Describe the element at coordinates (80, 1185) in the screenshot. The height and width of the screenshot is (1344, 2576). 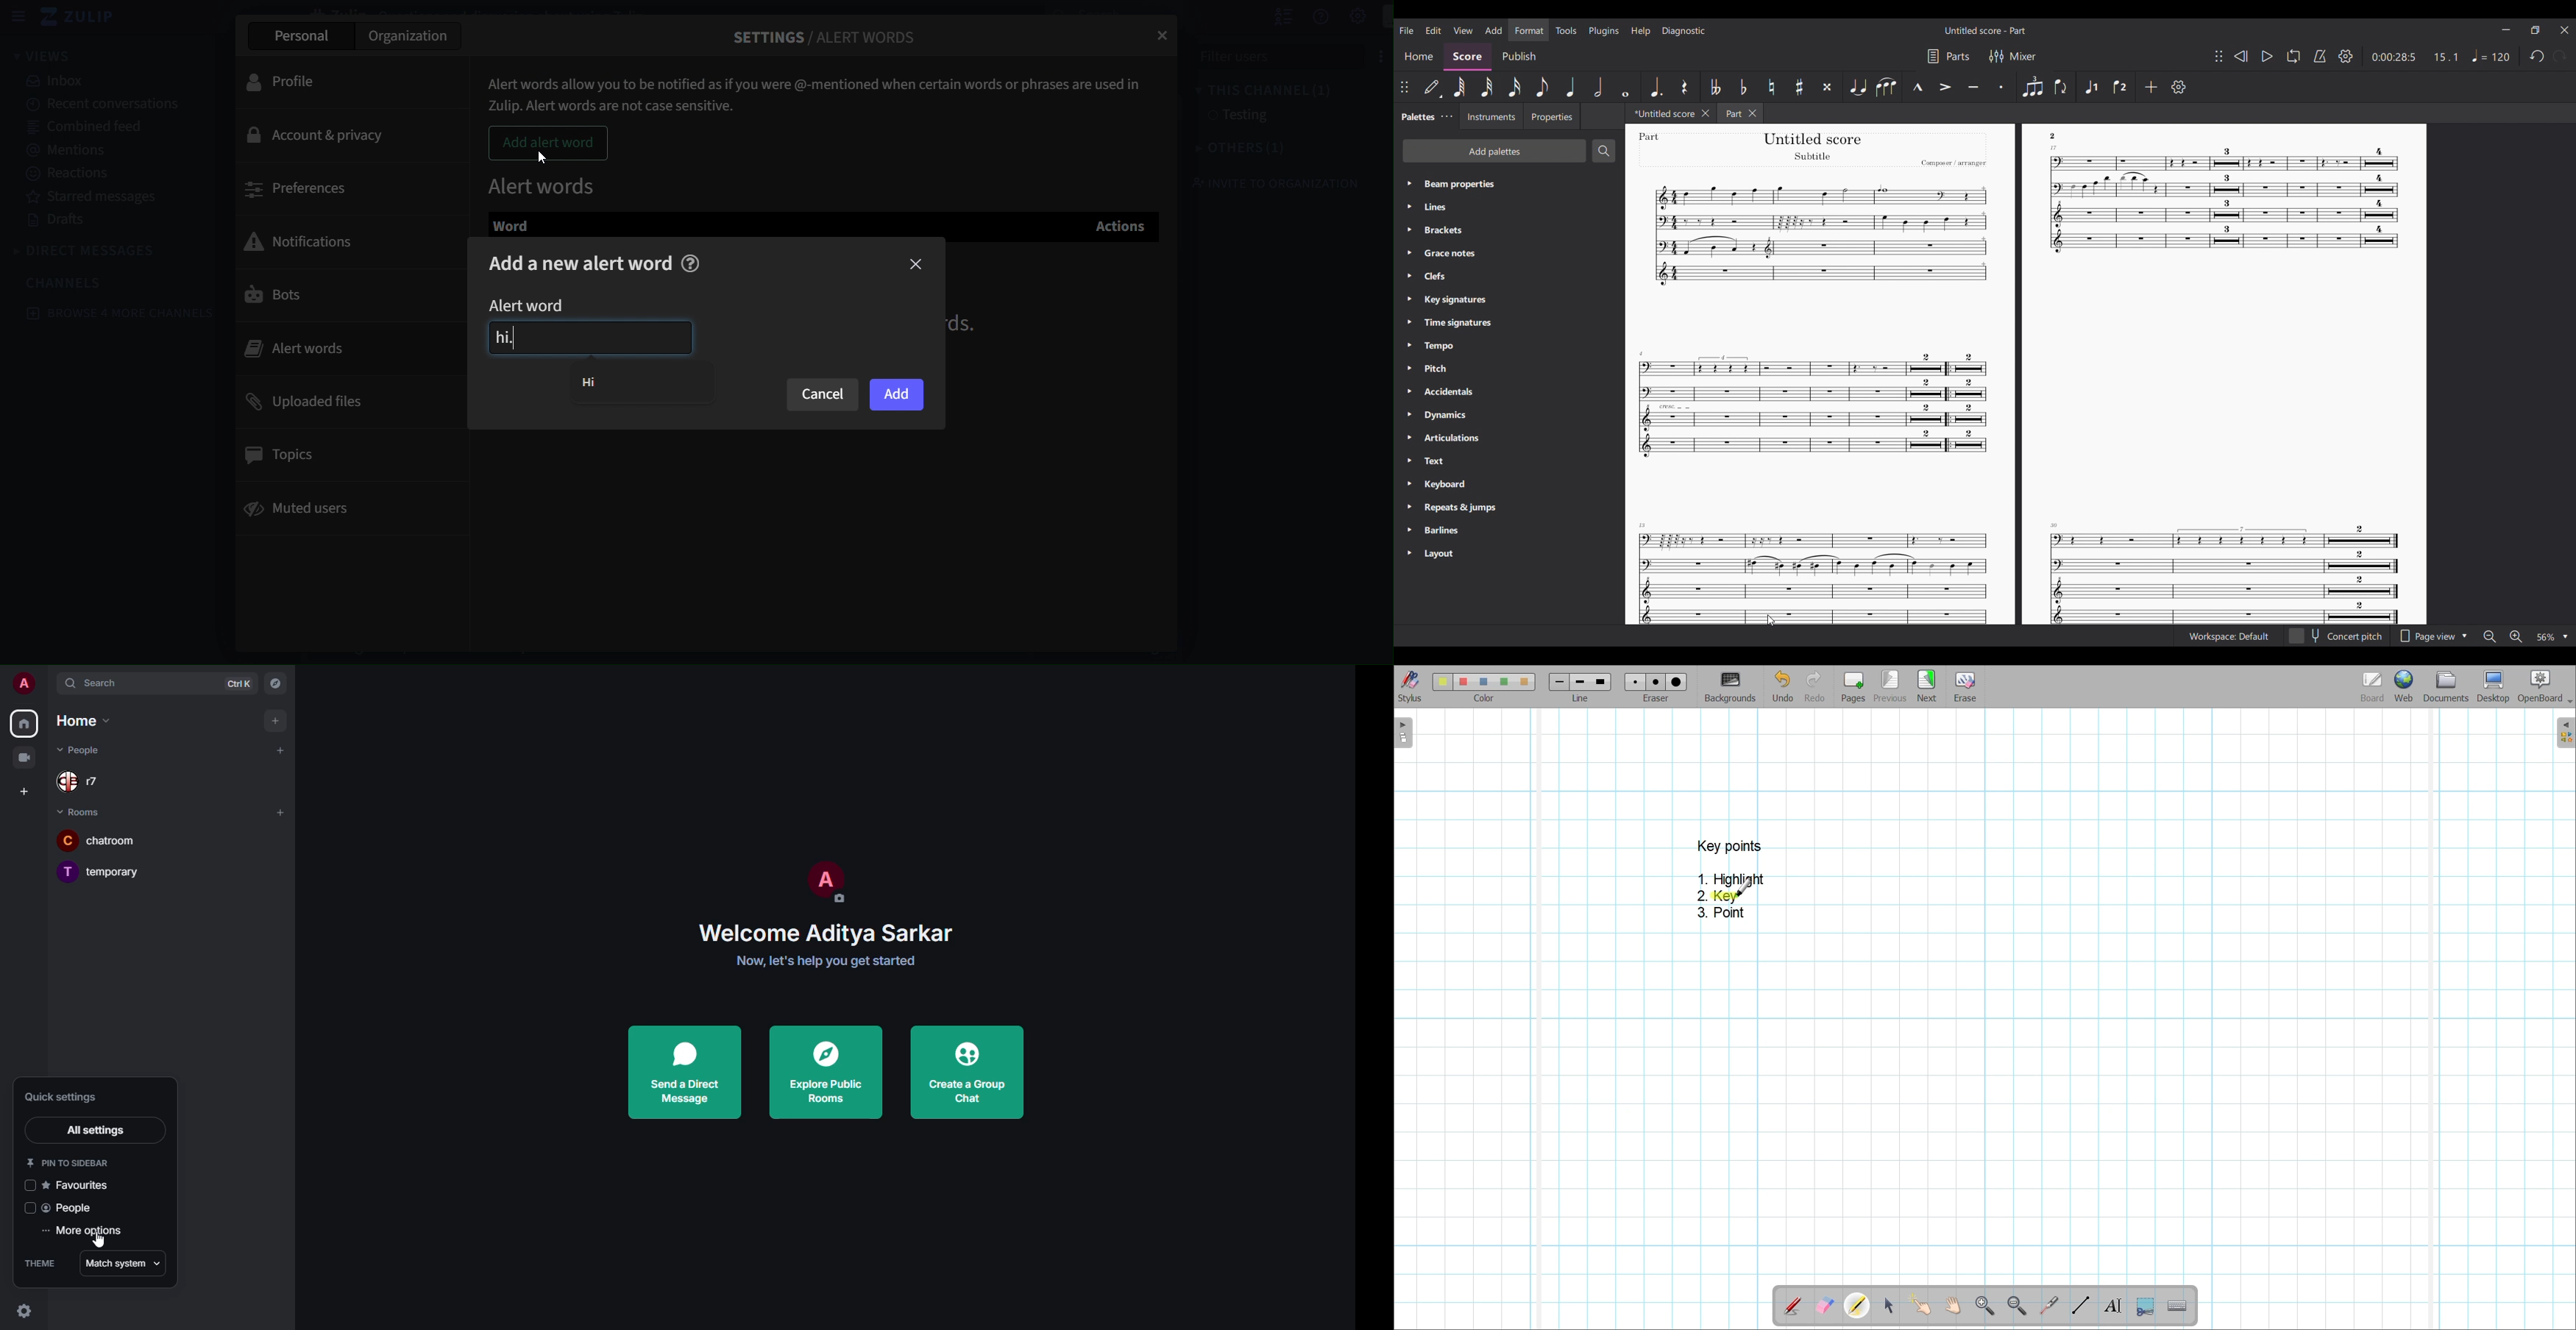
I see `favorites` at that location.